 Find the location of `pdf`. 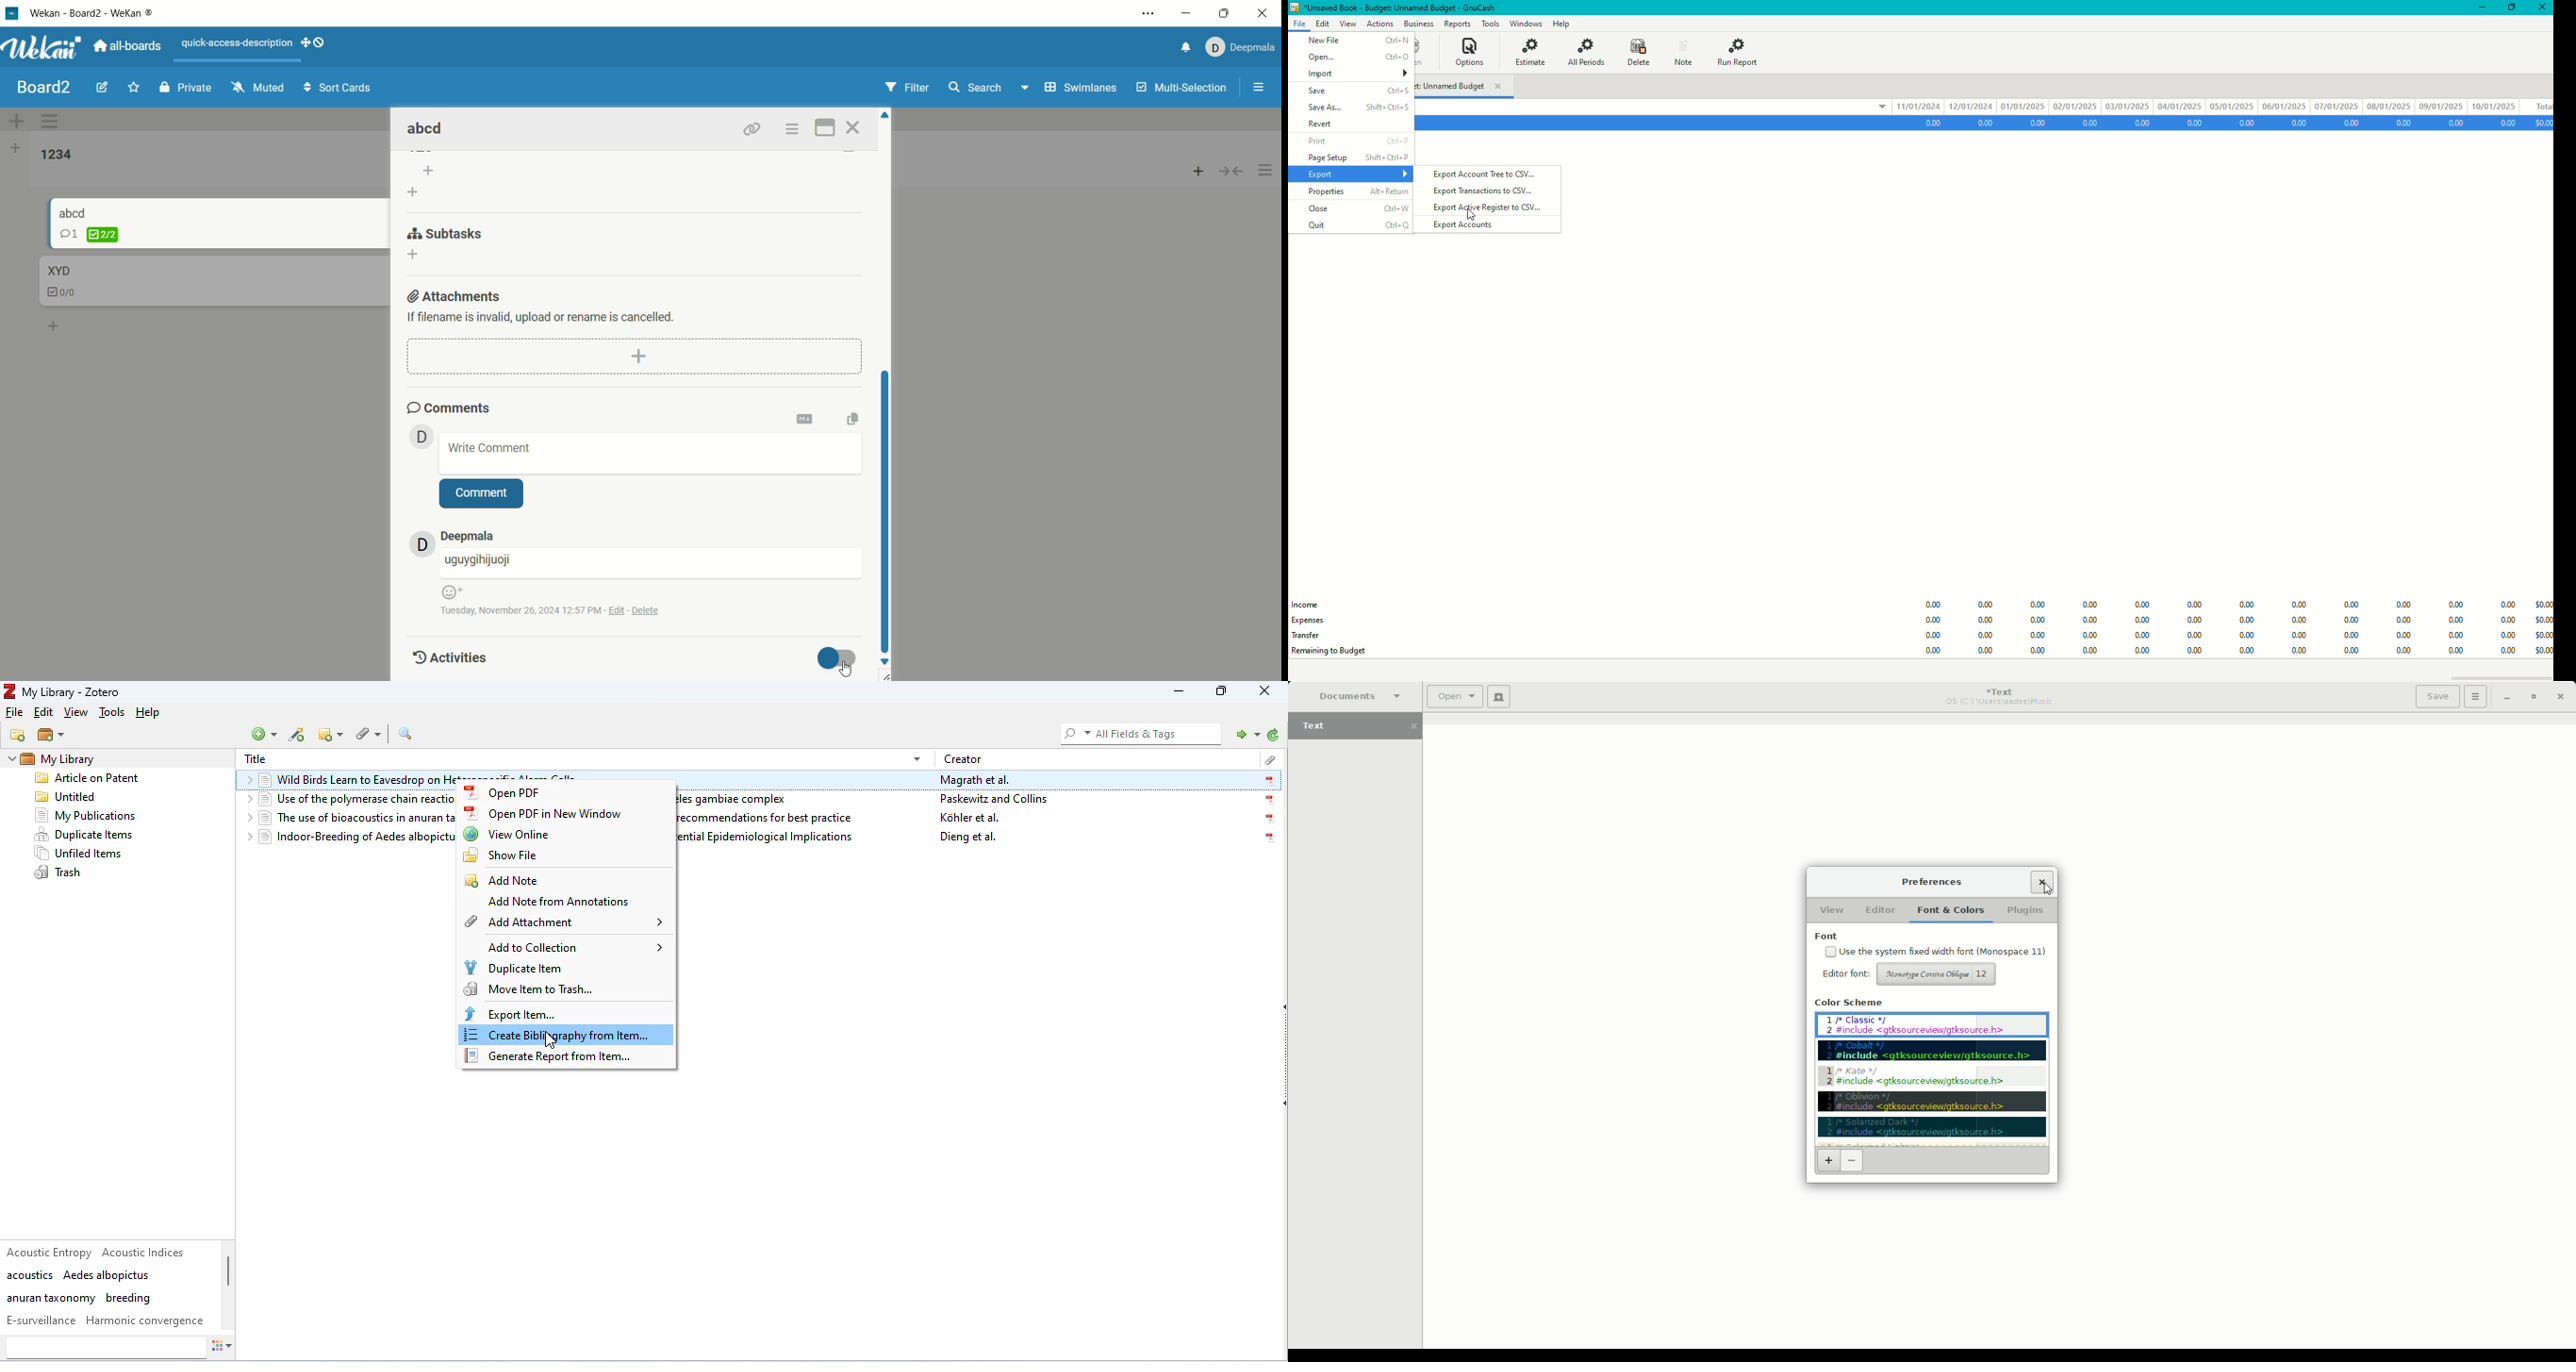

pdf is located at coordinates (1268, 781).